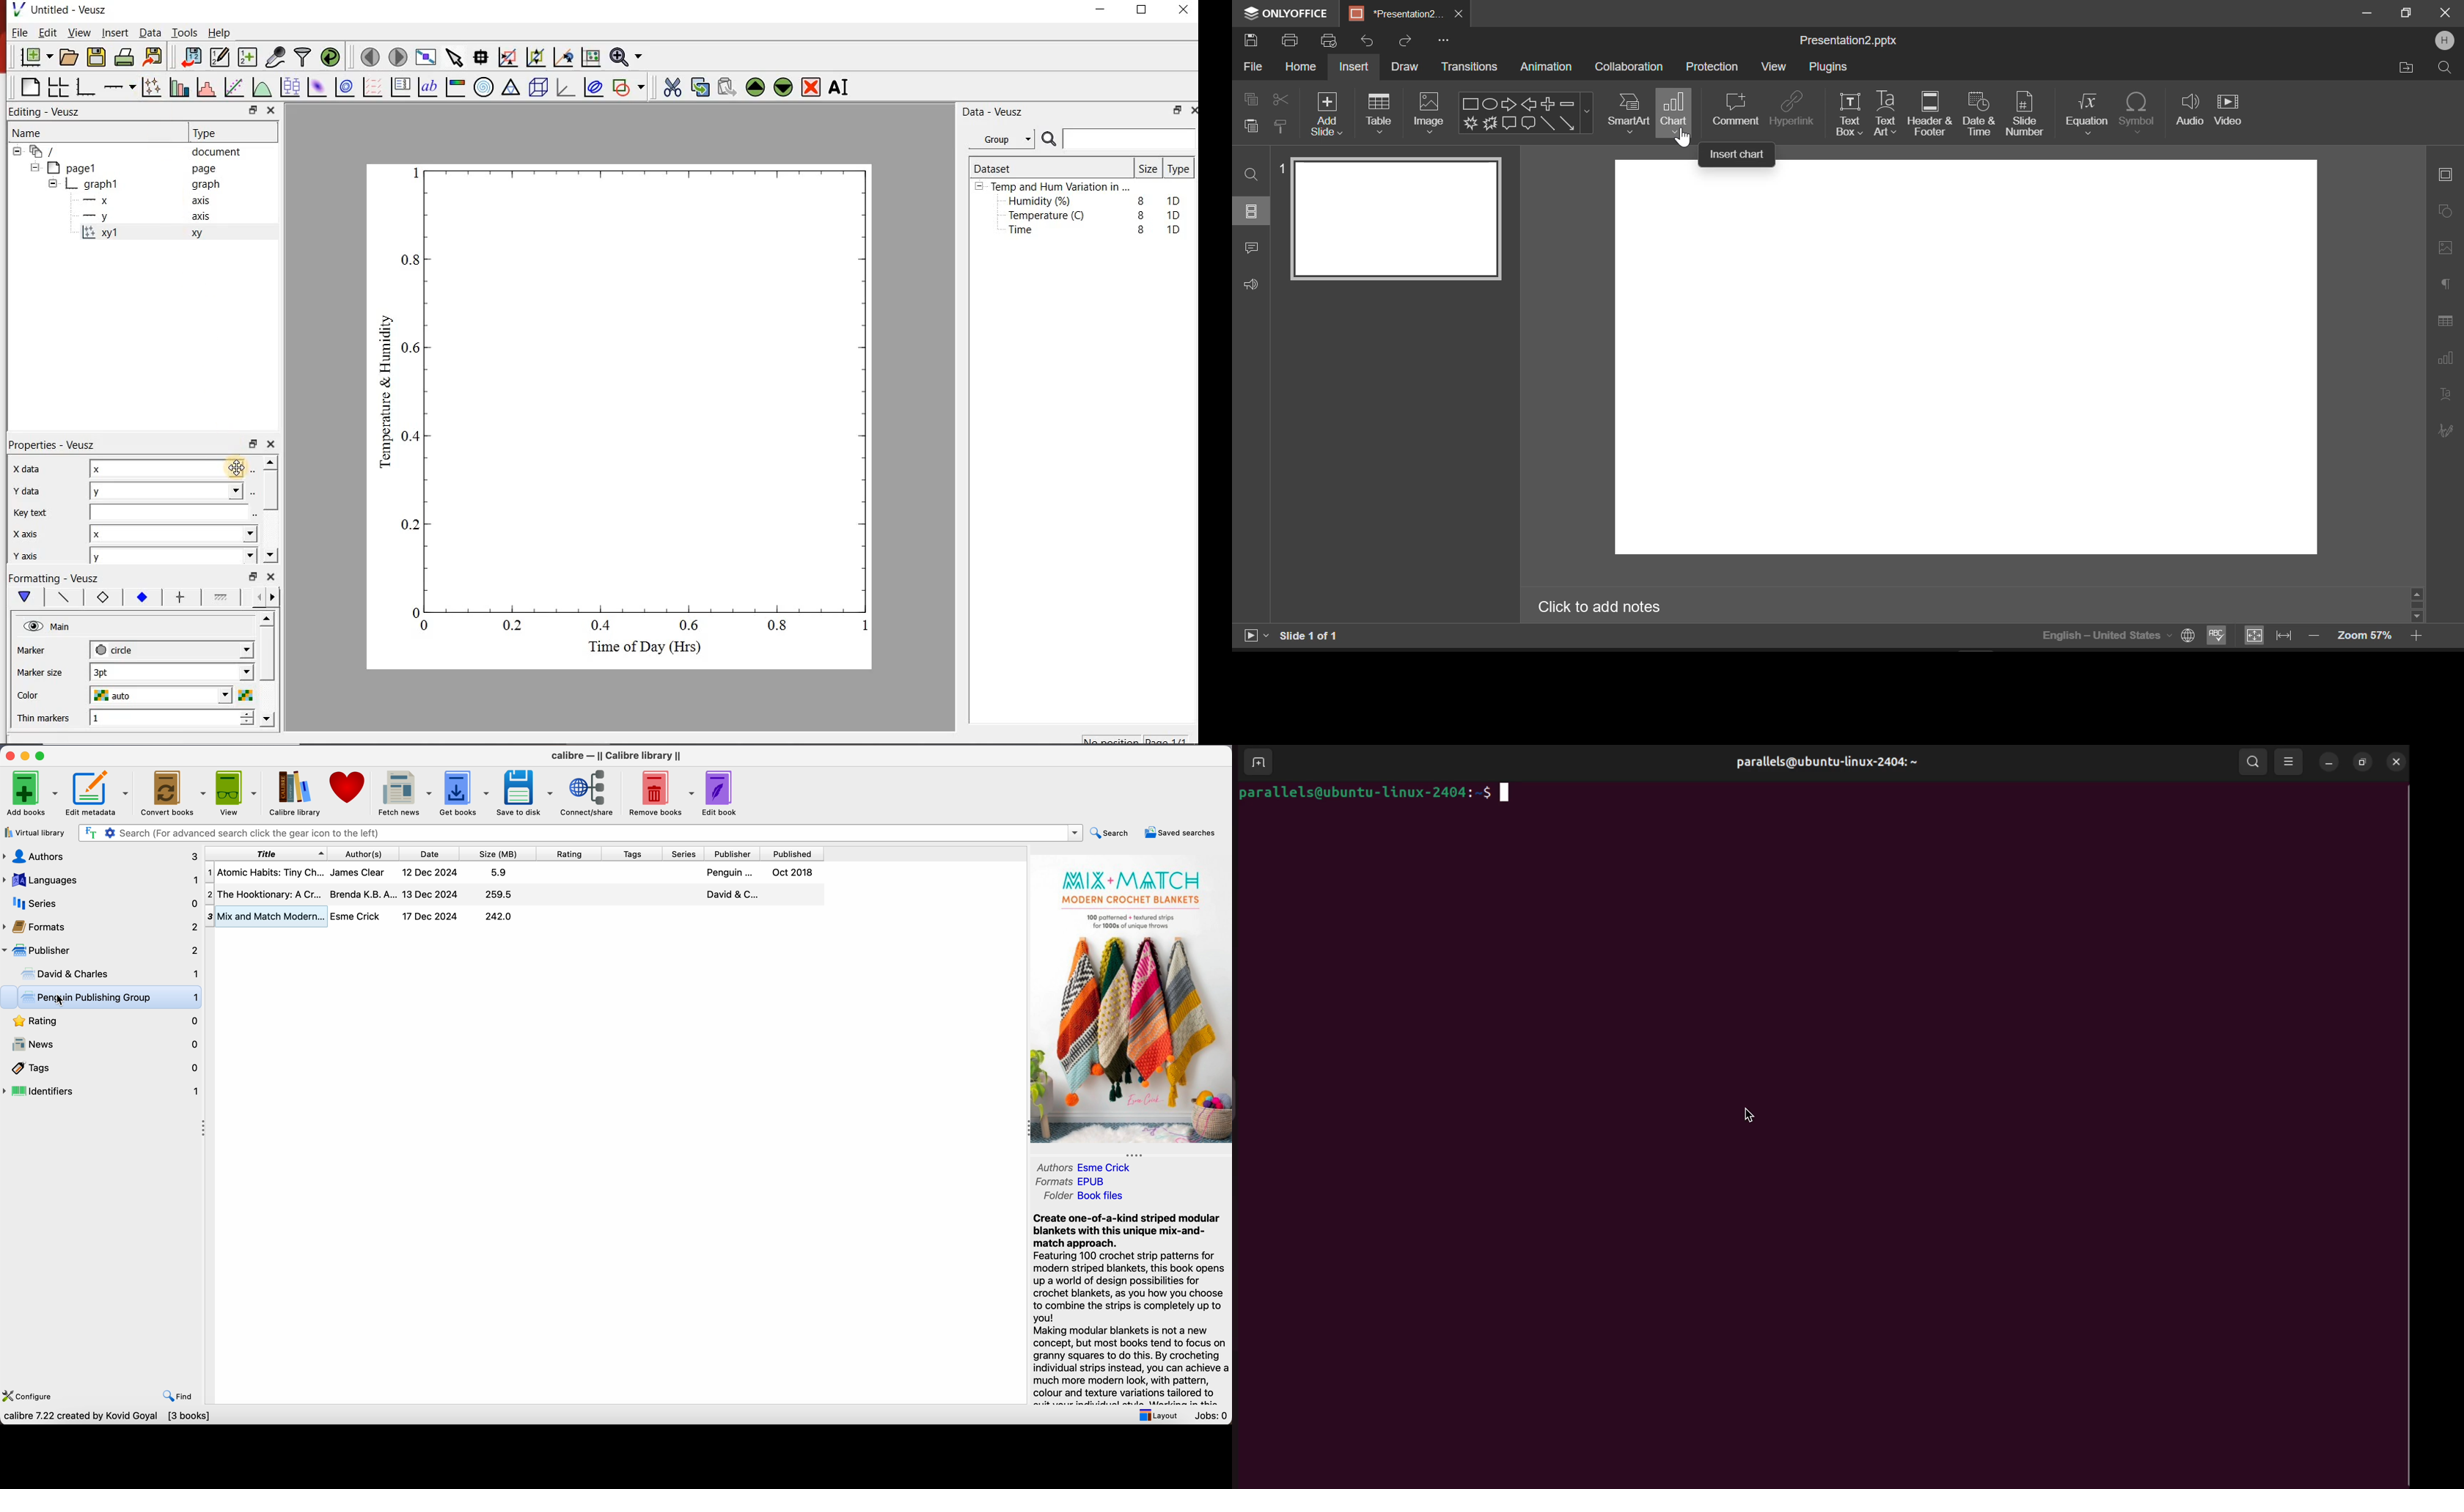 Image resolution: width=2464 pixels, height=1512 pixels. What do you see at coordinates (1827, 68) in the screenshot?
I see `Plugins` at bounding box center [1827, 68].